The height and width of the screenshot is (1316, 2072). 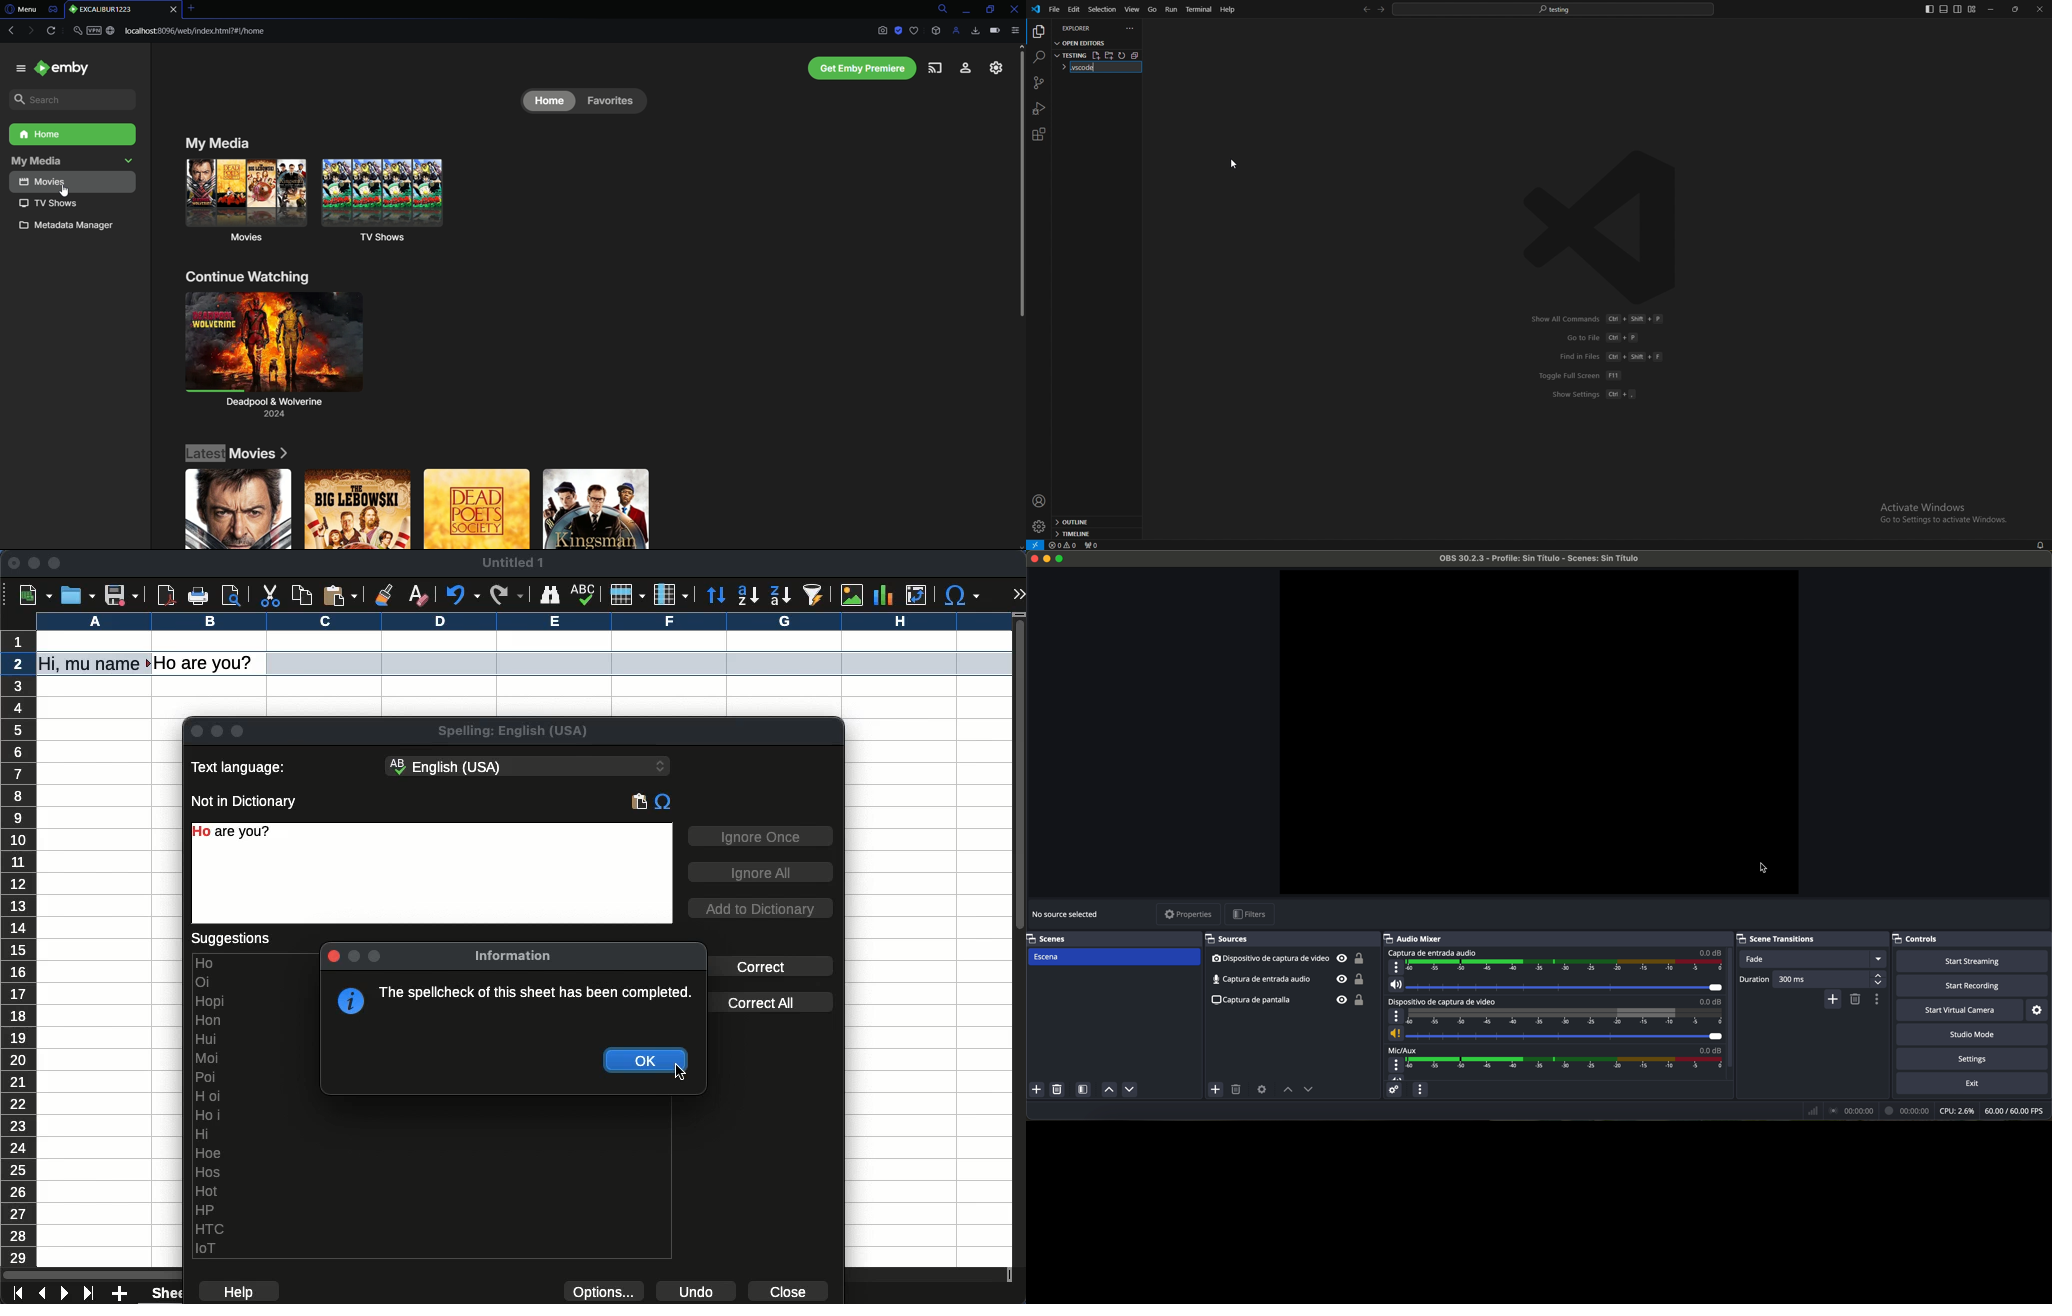 I want to click on Moi, so click(x=210, y=1057).